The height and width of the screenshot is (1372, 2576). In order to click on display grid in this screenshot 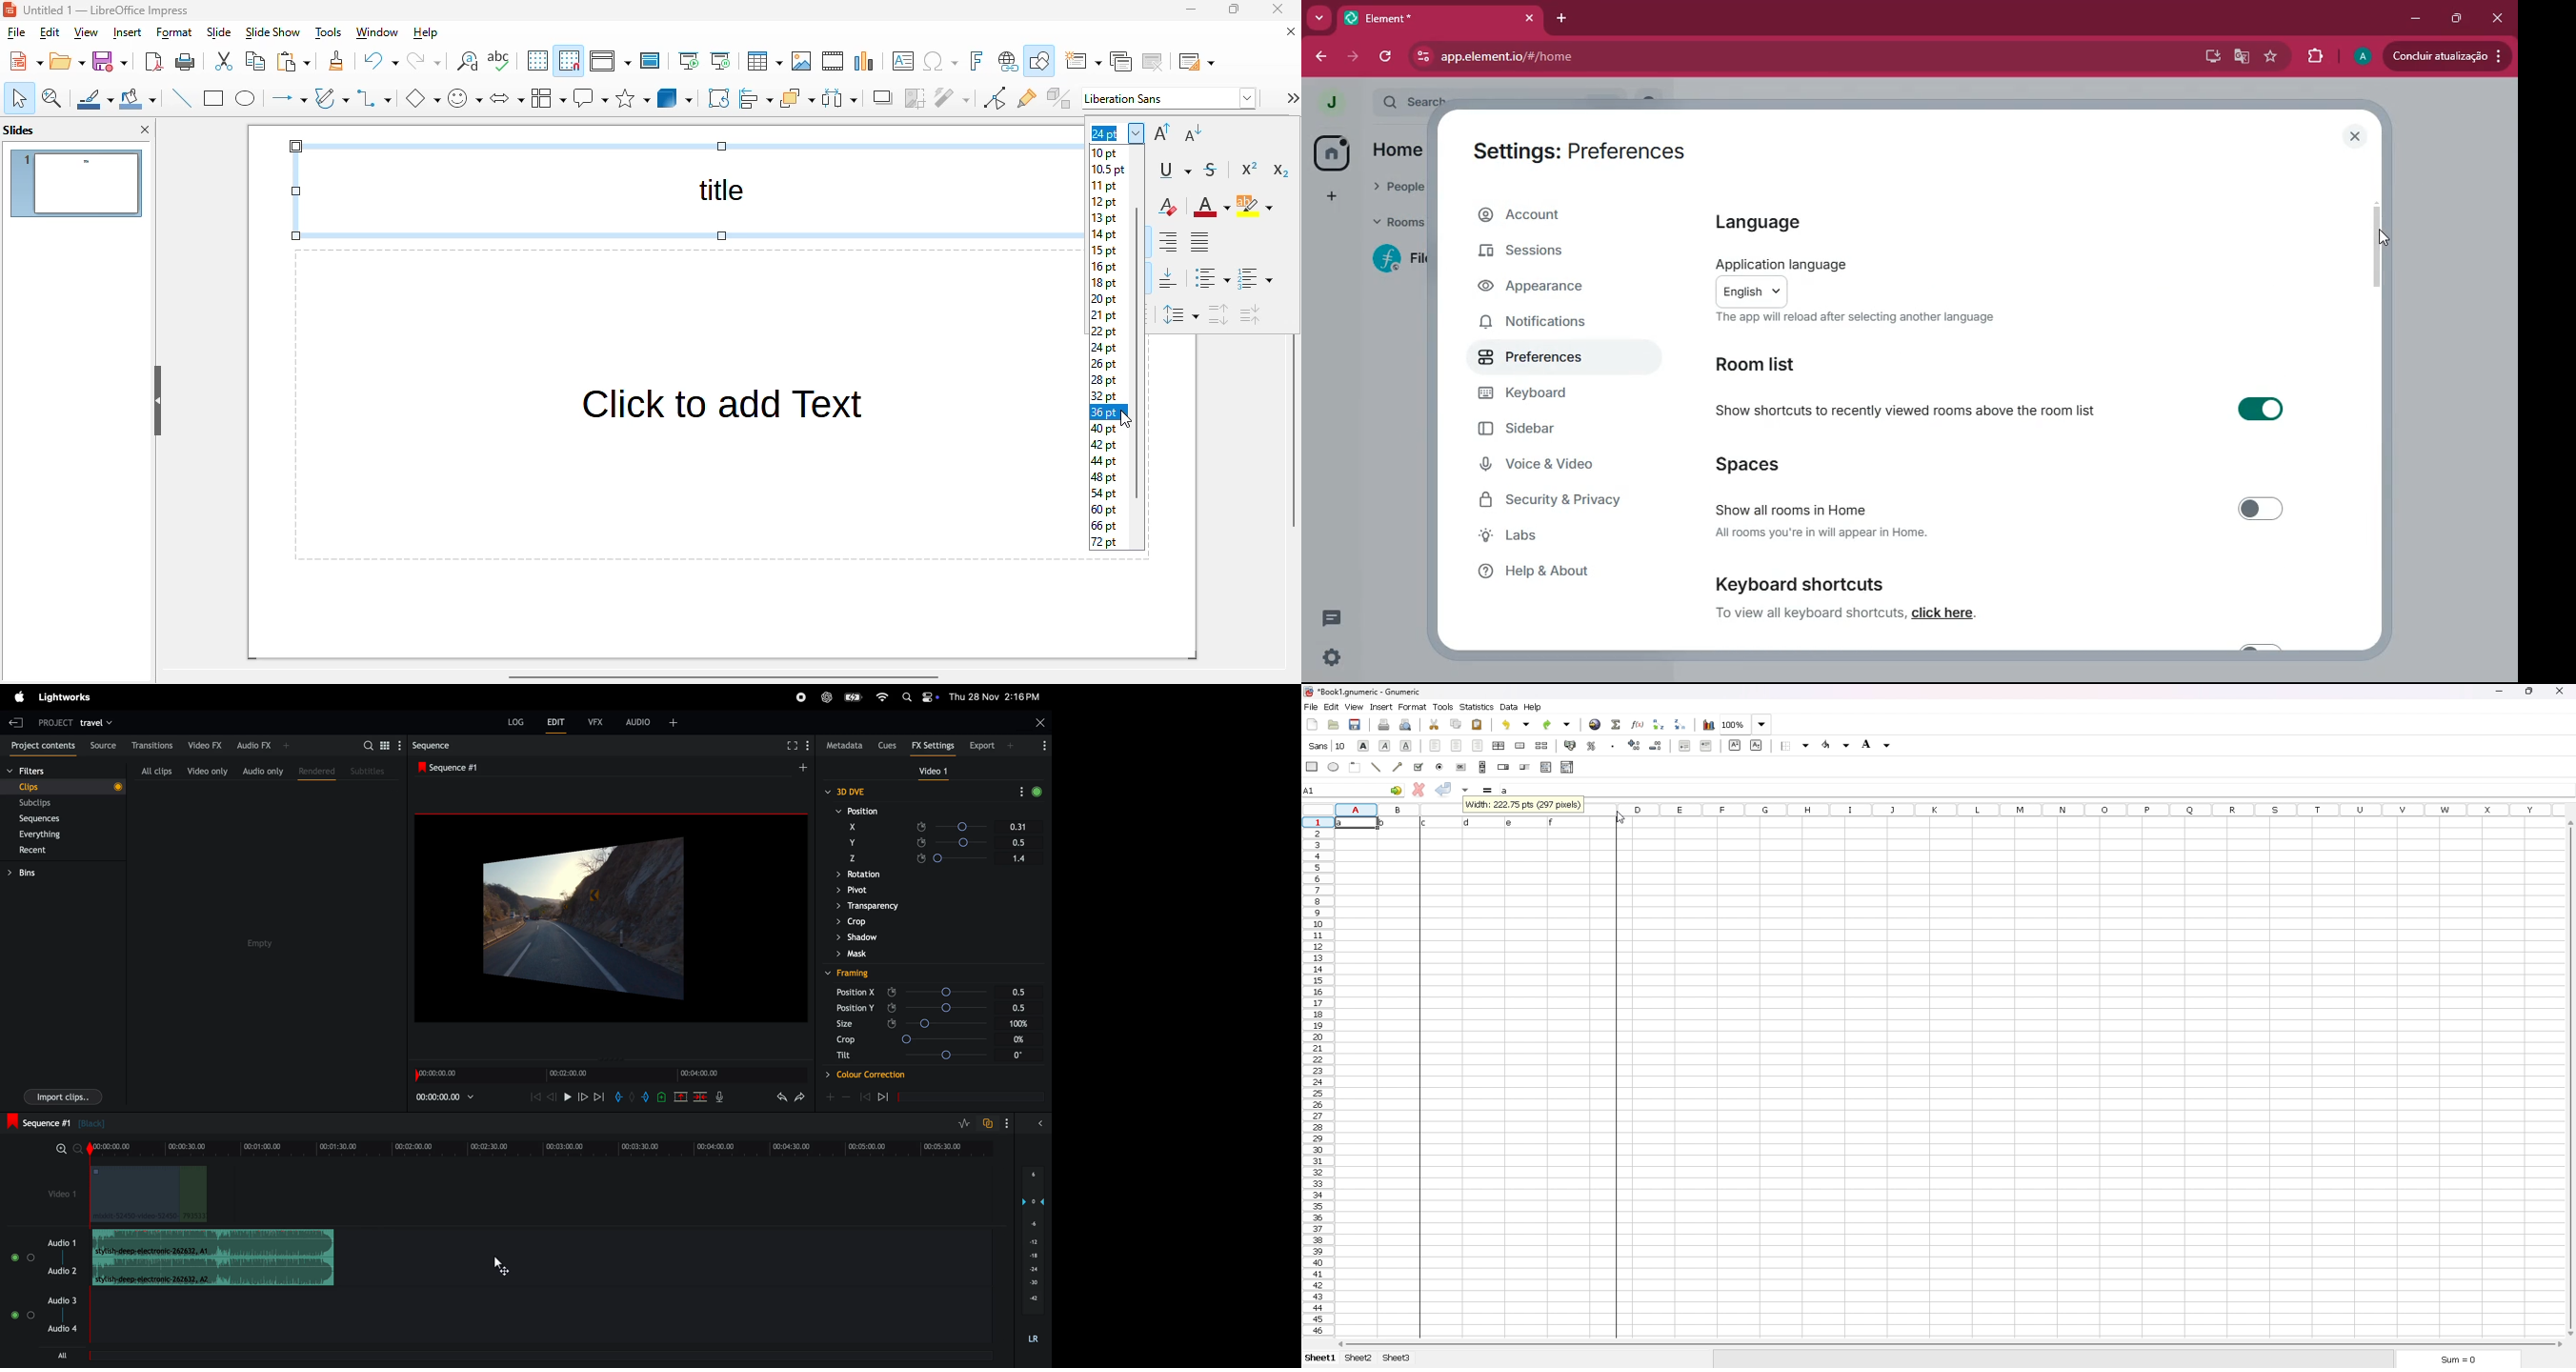, I will do `click(537, 60)`.